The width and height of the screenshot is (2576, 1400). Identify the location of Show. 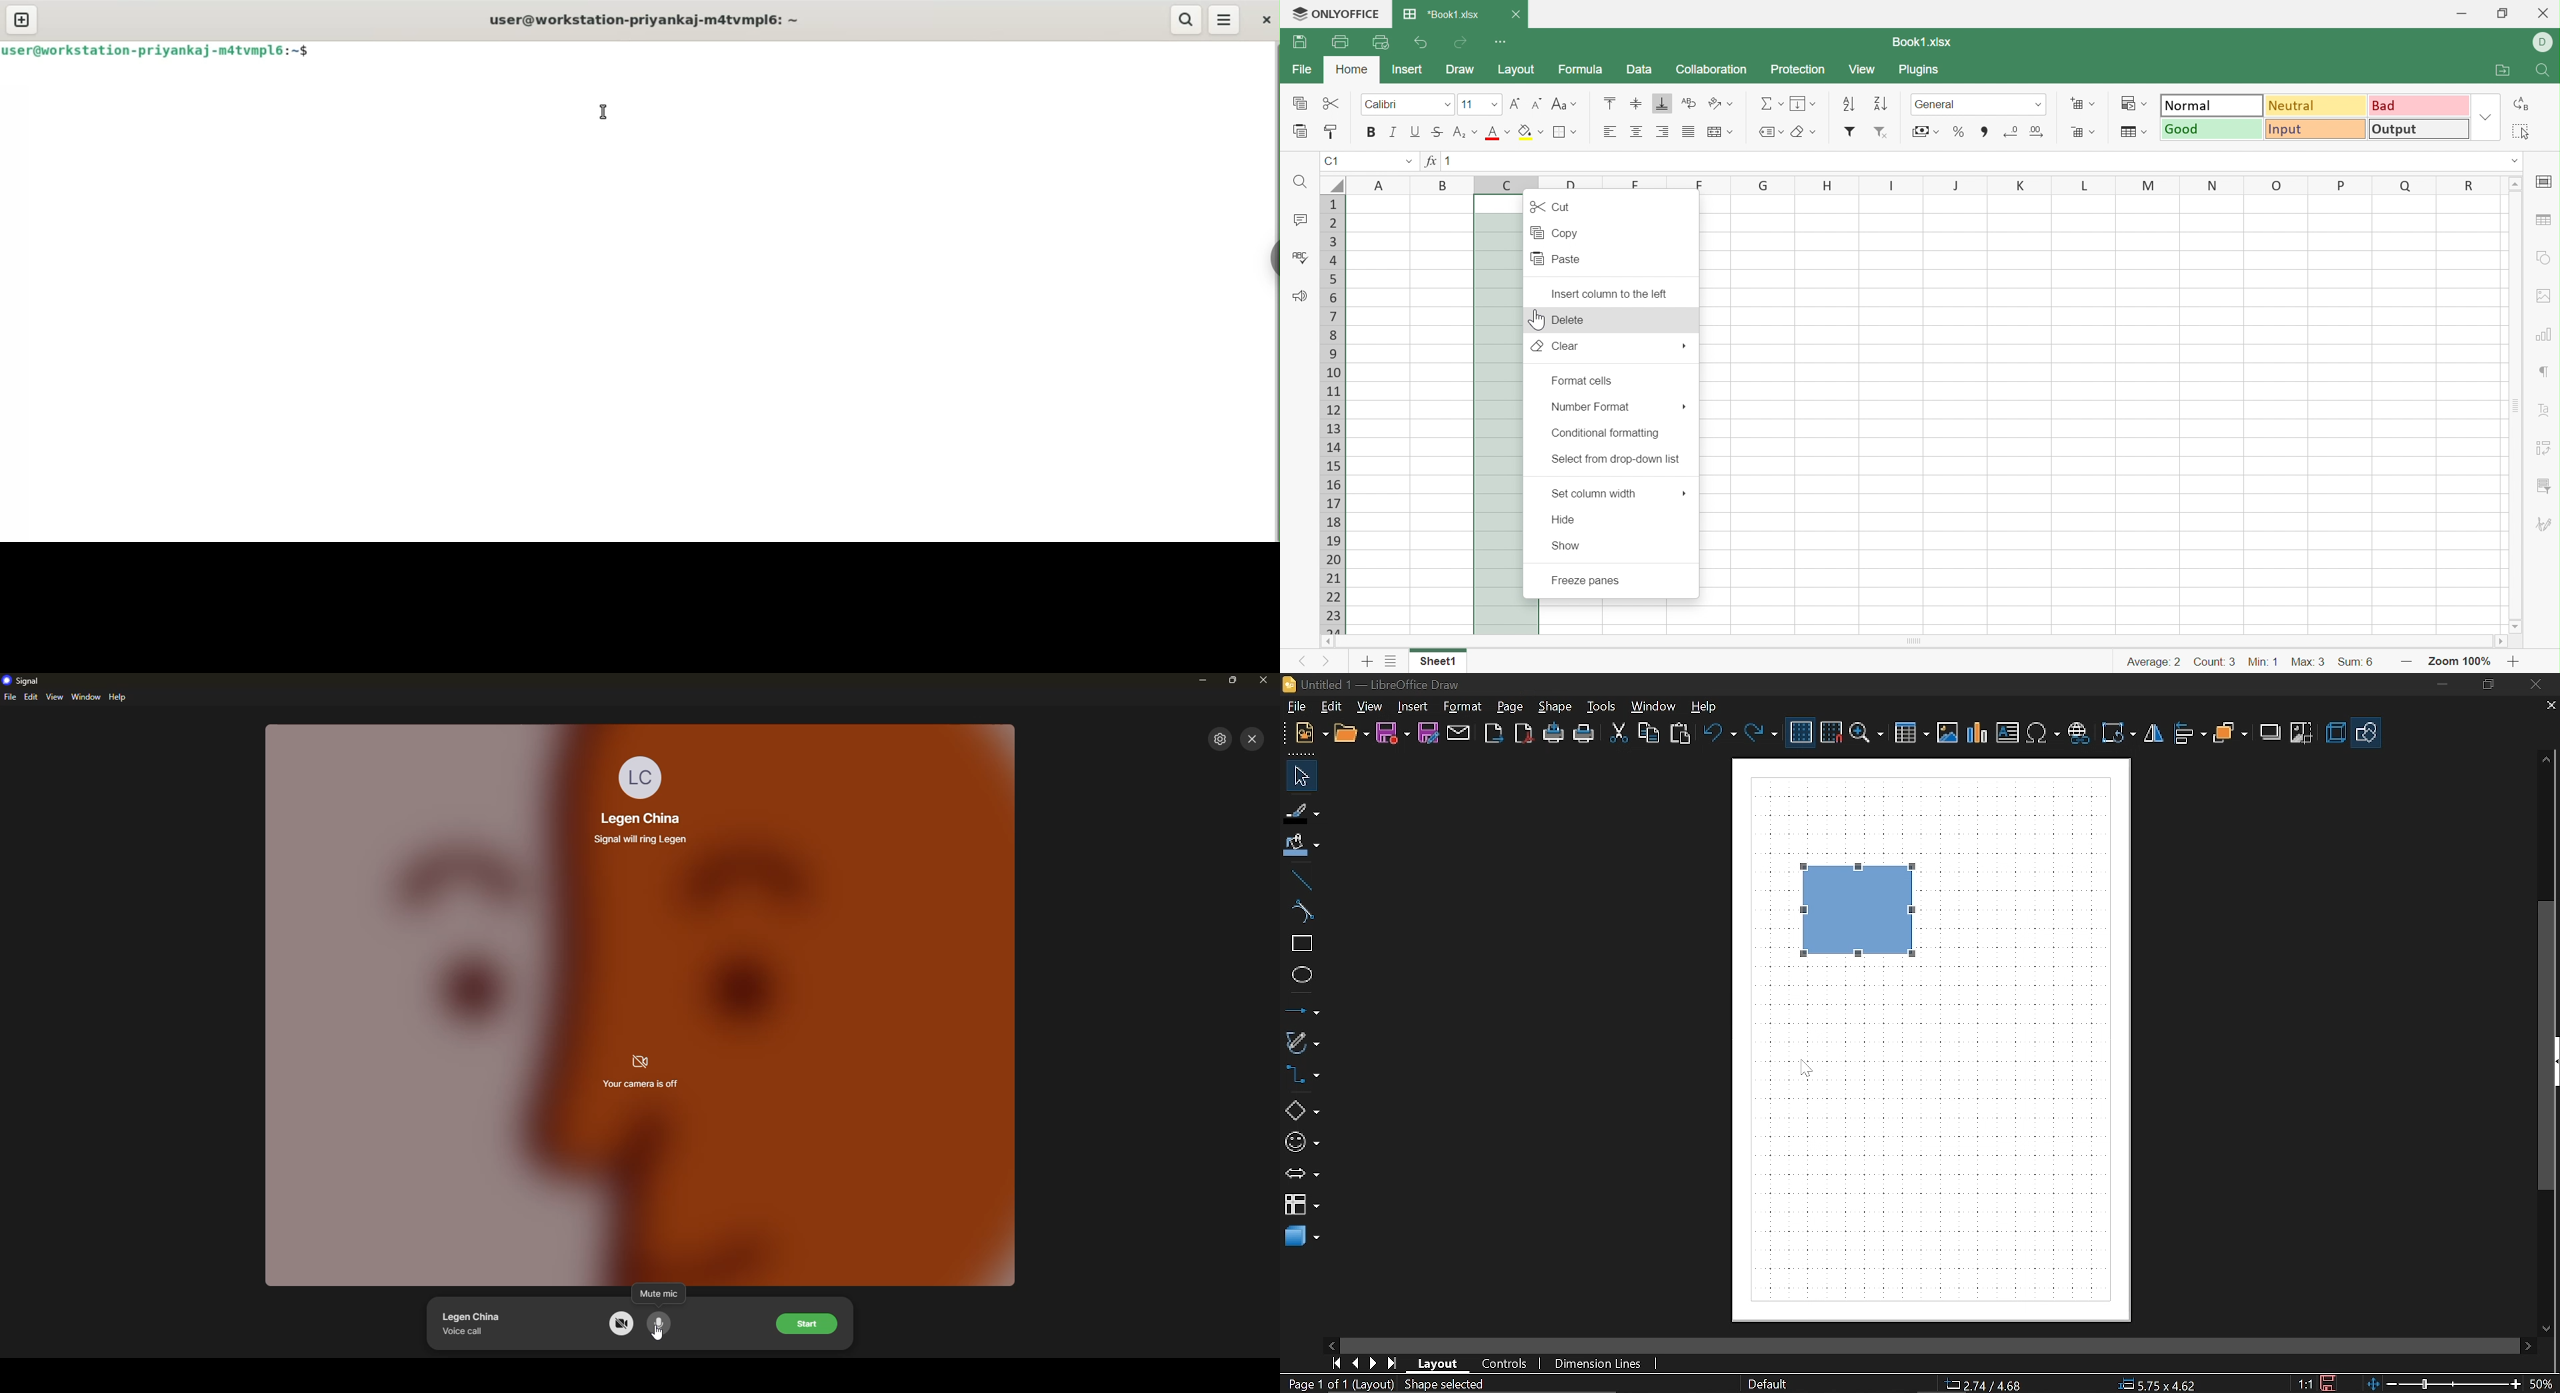
(1564, 545).